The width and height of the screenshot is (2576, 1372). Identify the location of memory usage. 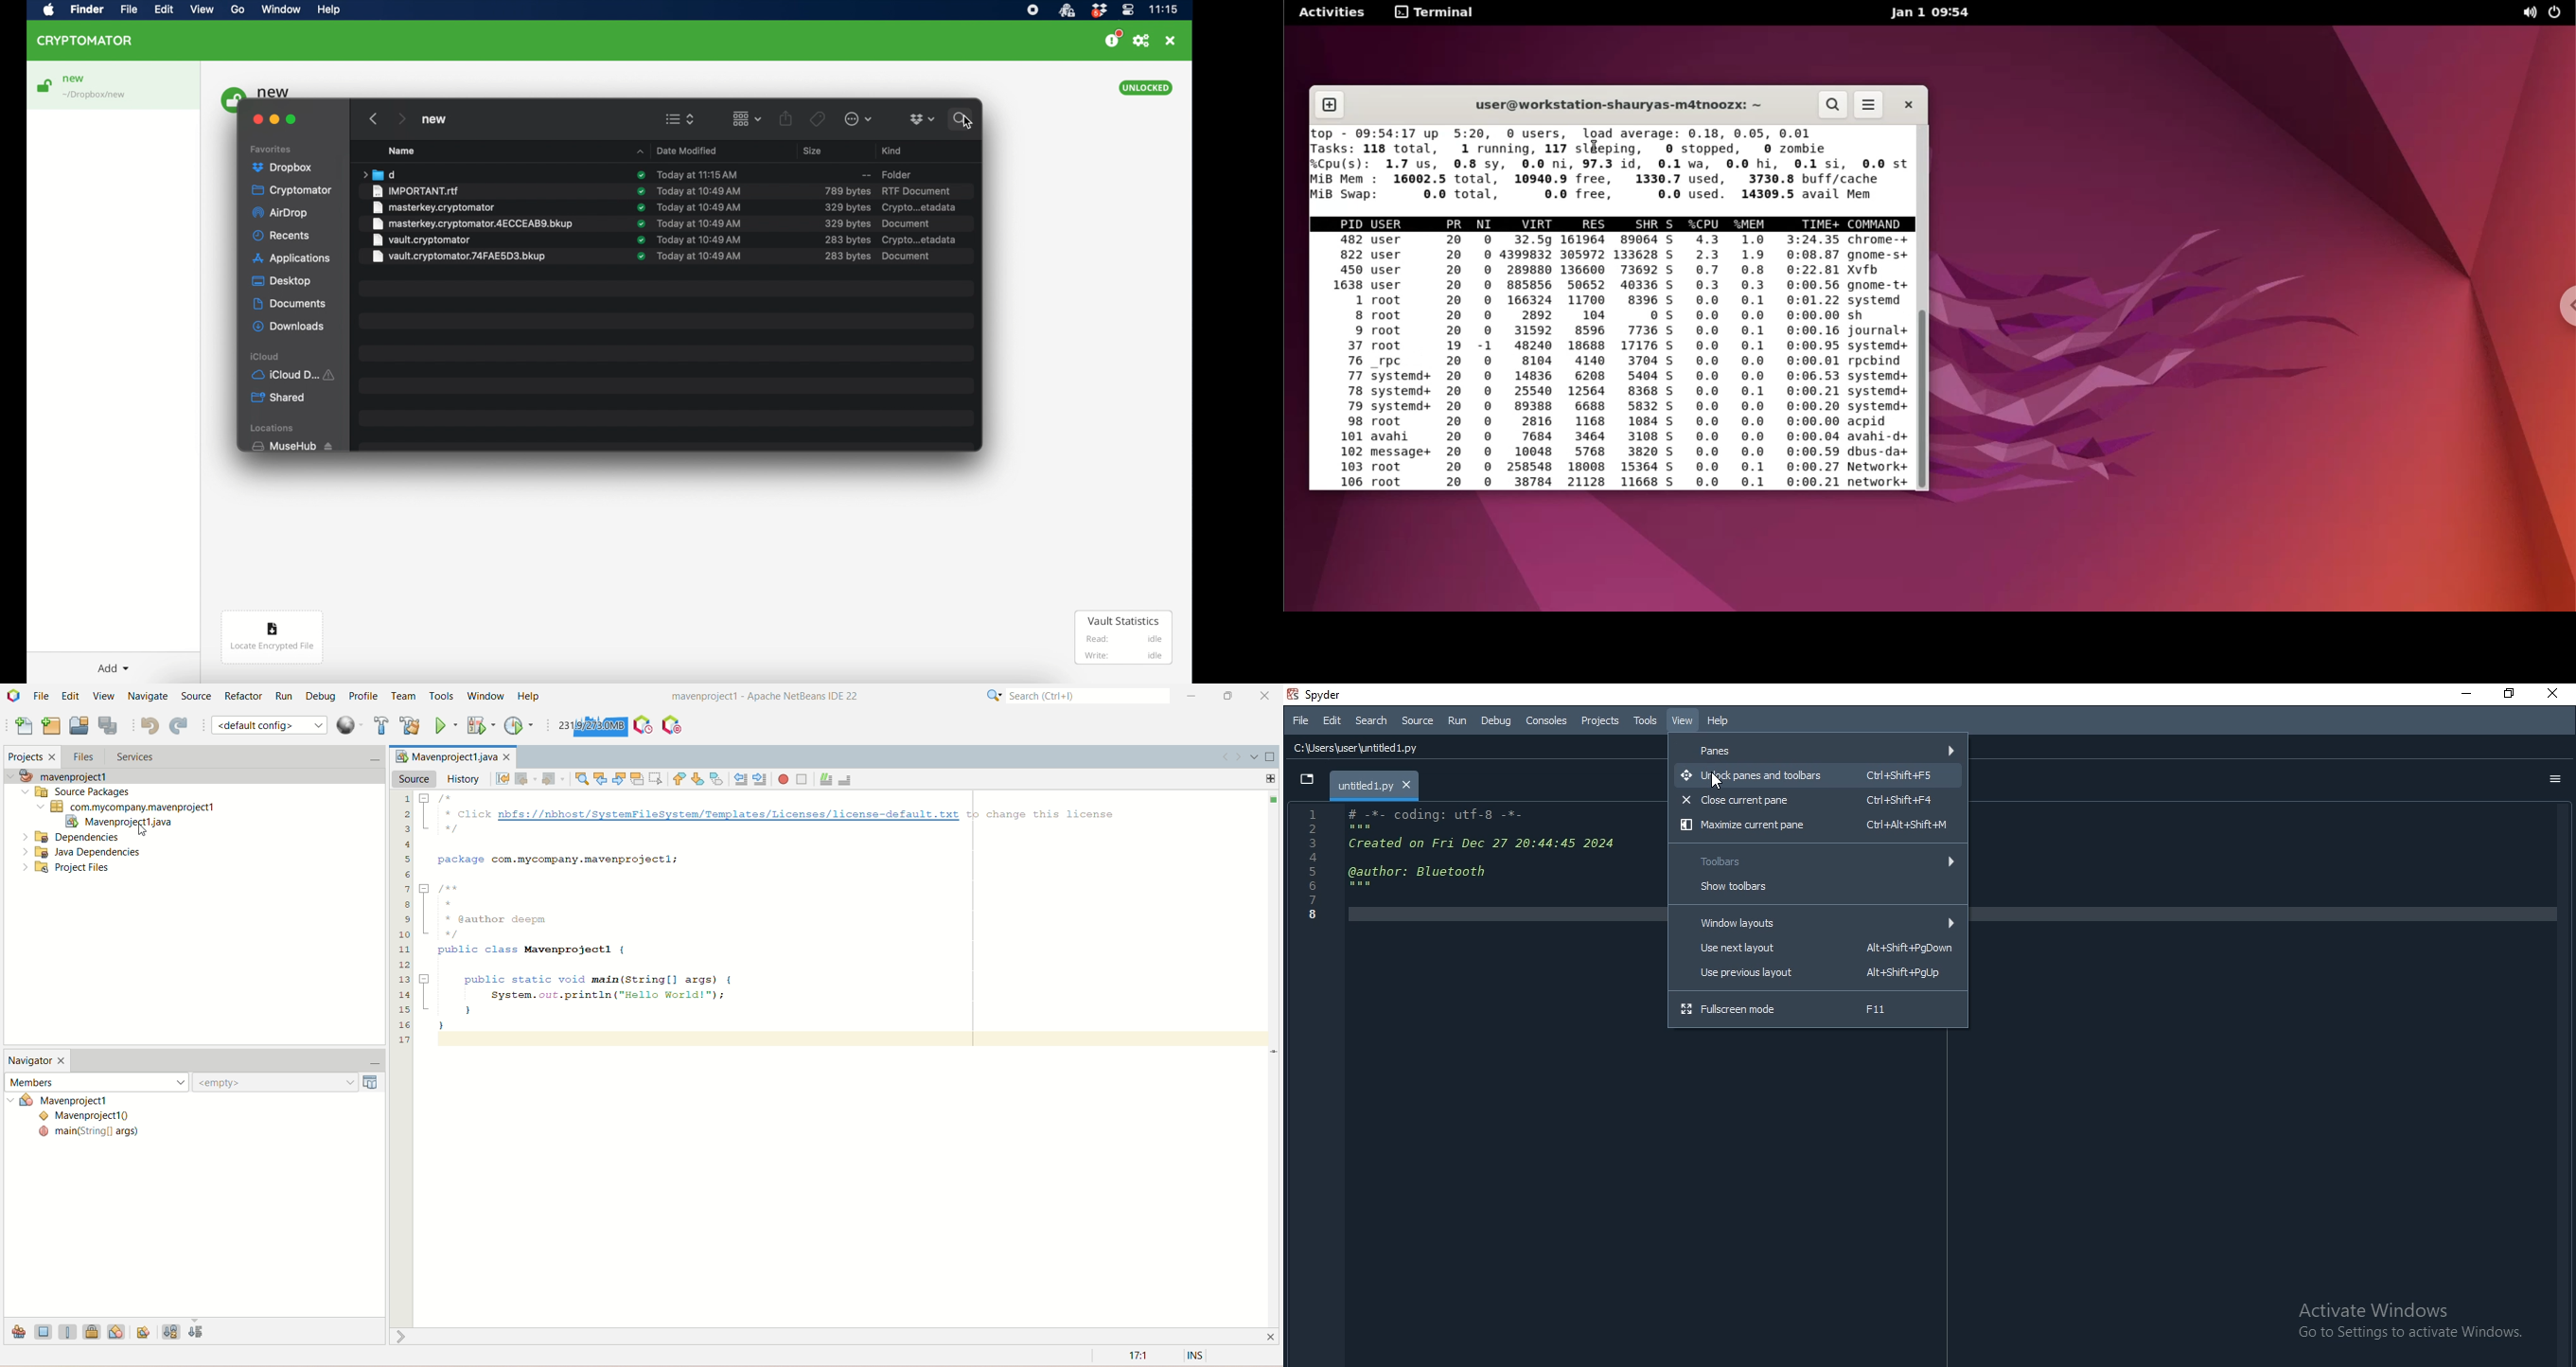
(1754, 363).